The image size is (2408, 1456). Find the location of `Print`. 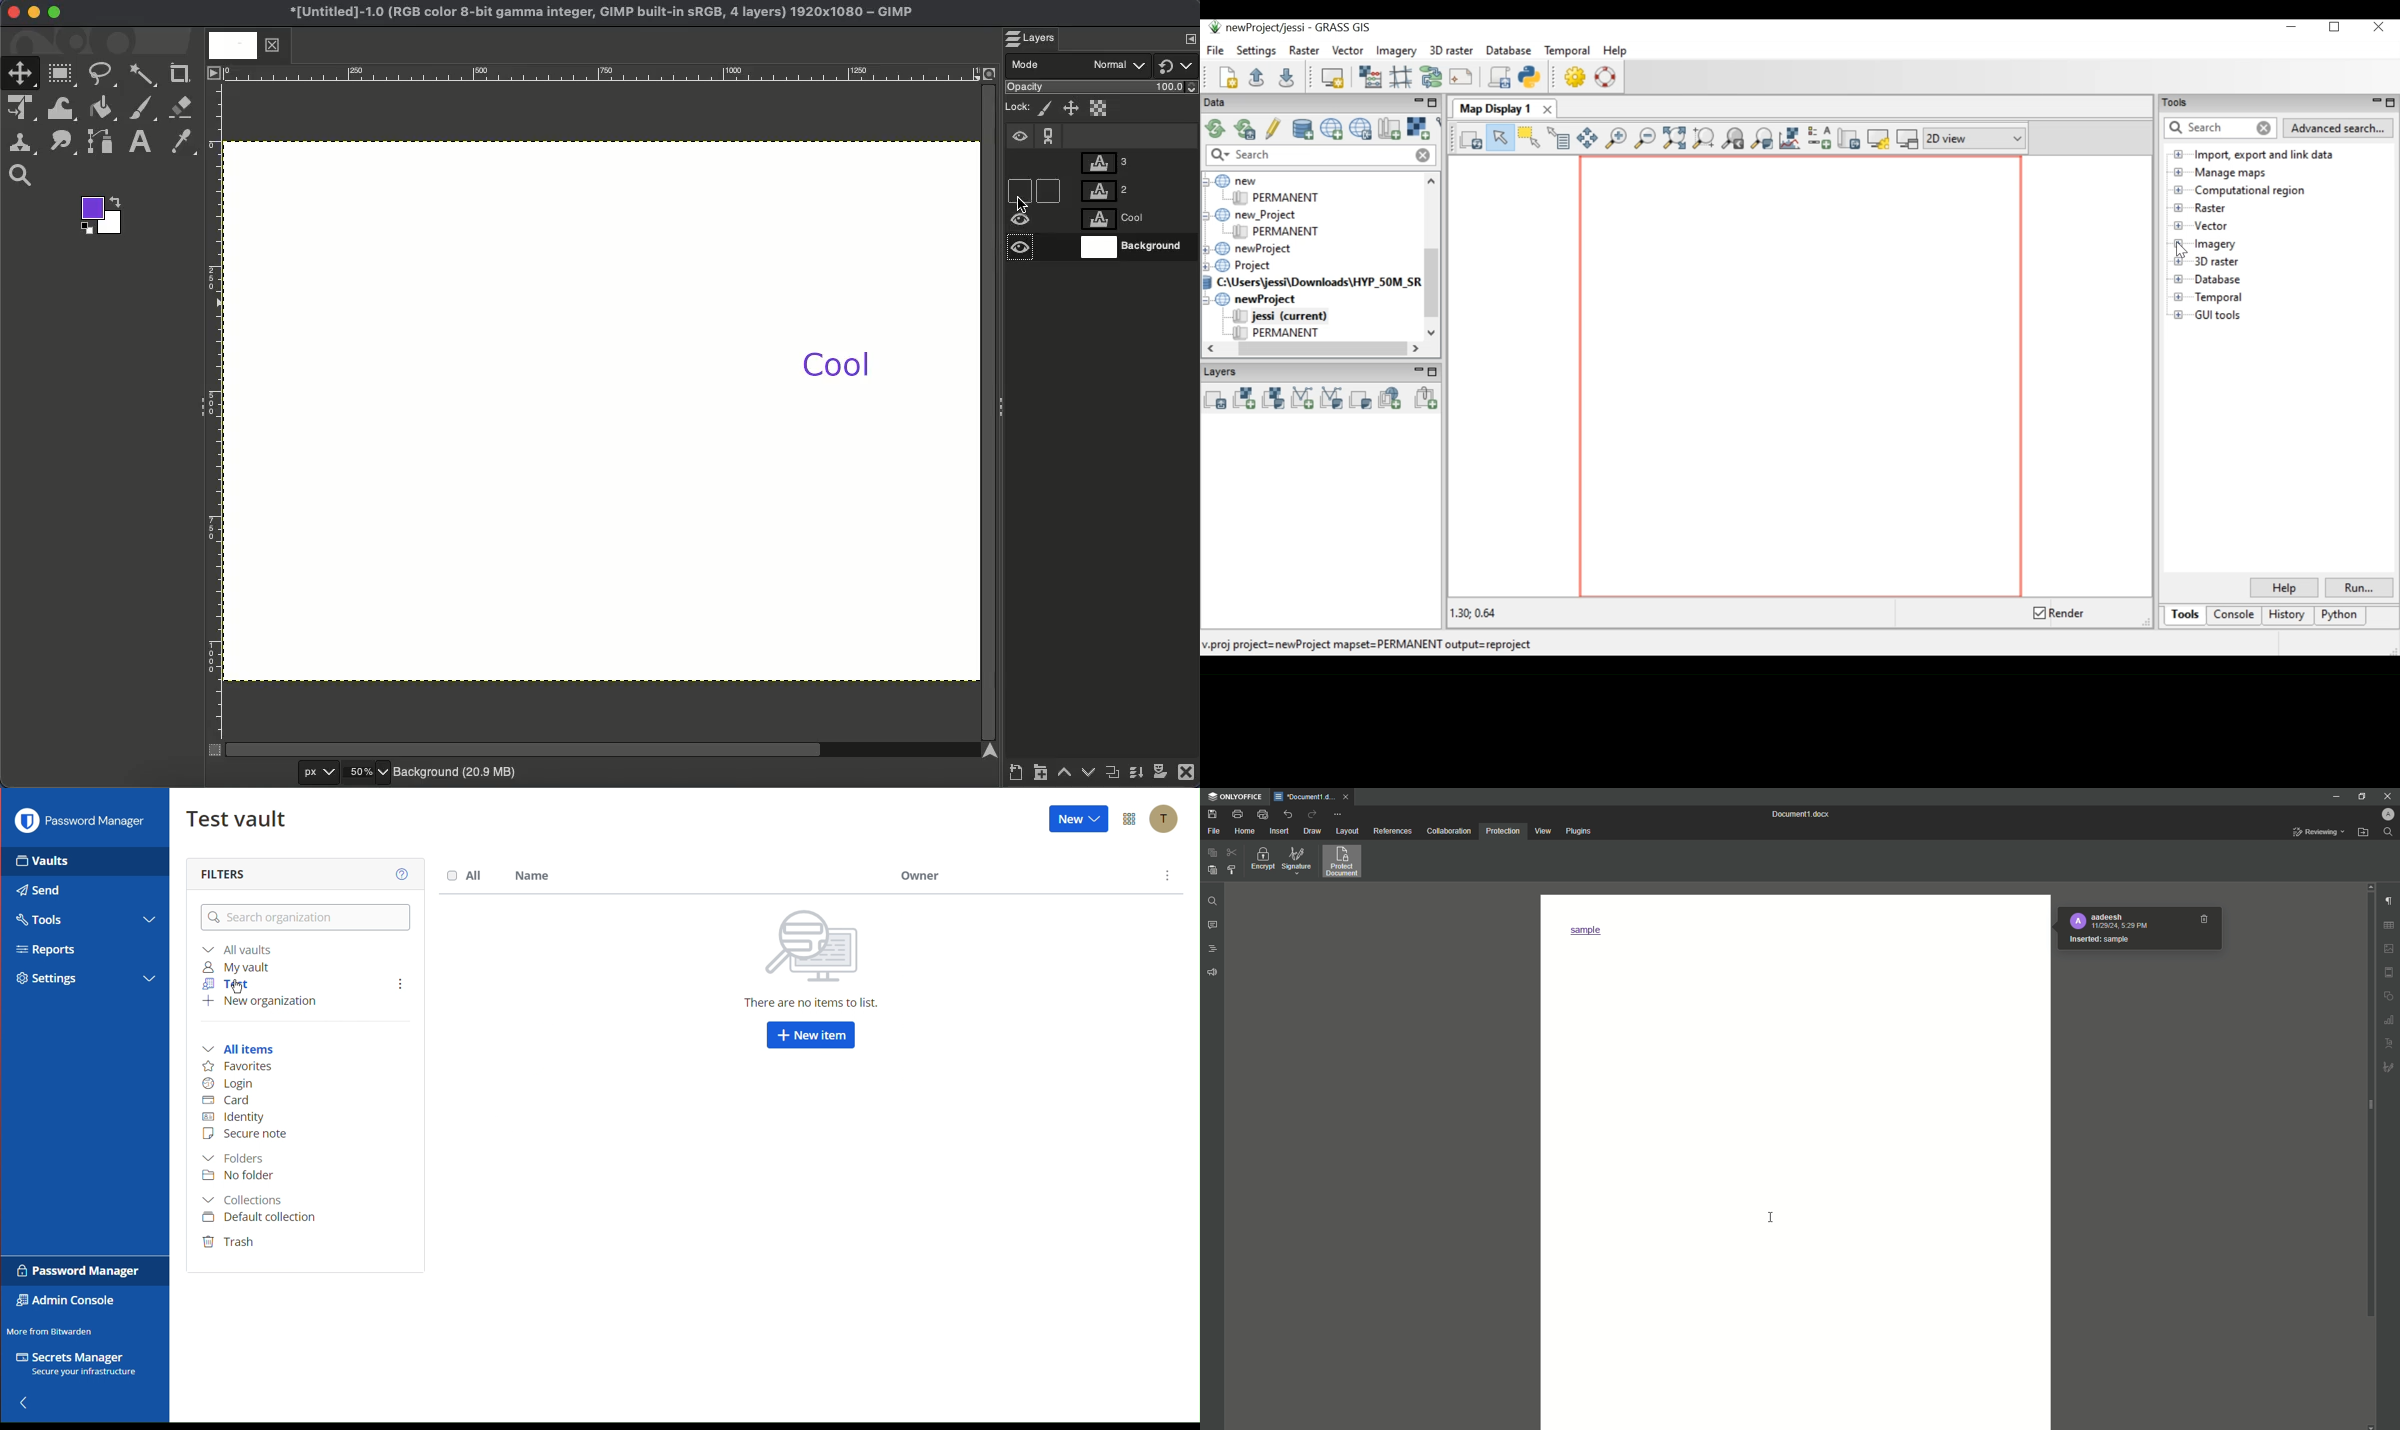

Print is located at coordinates (1236, 814).